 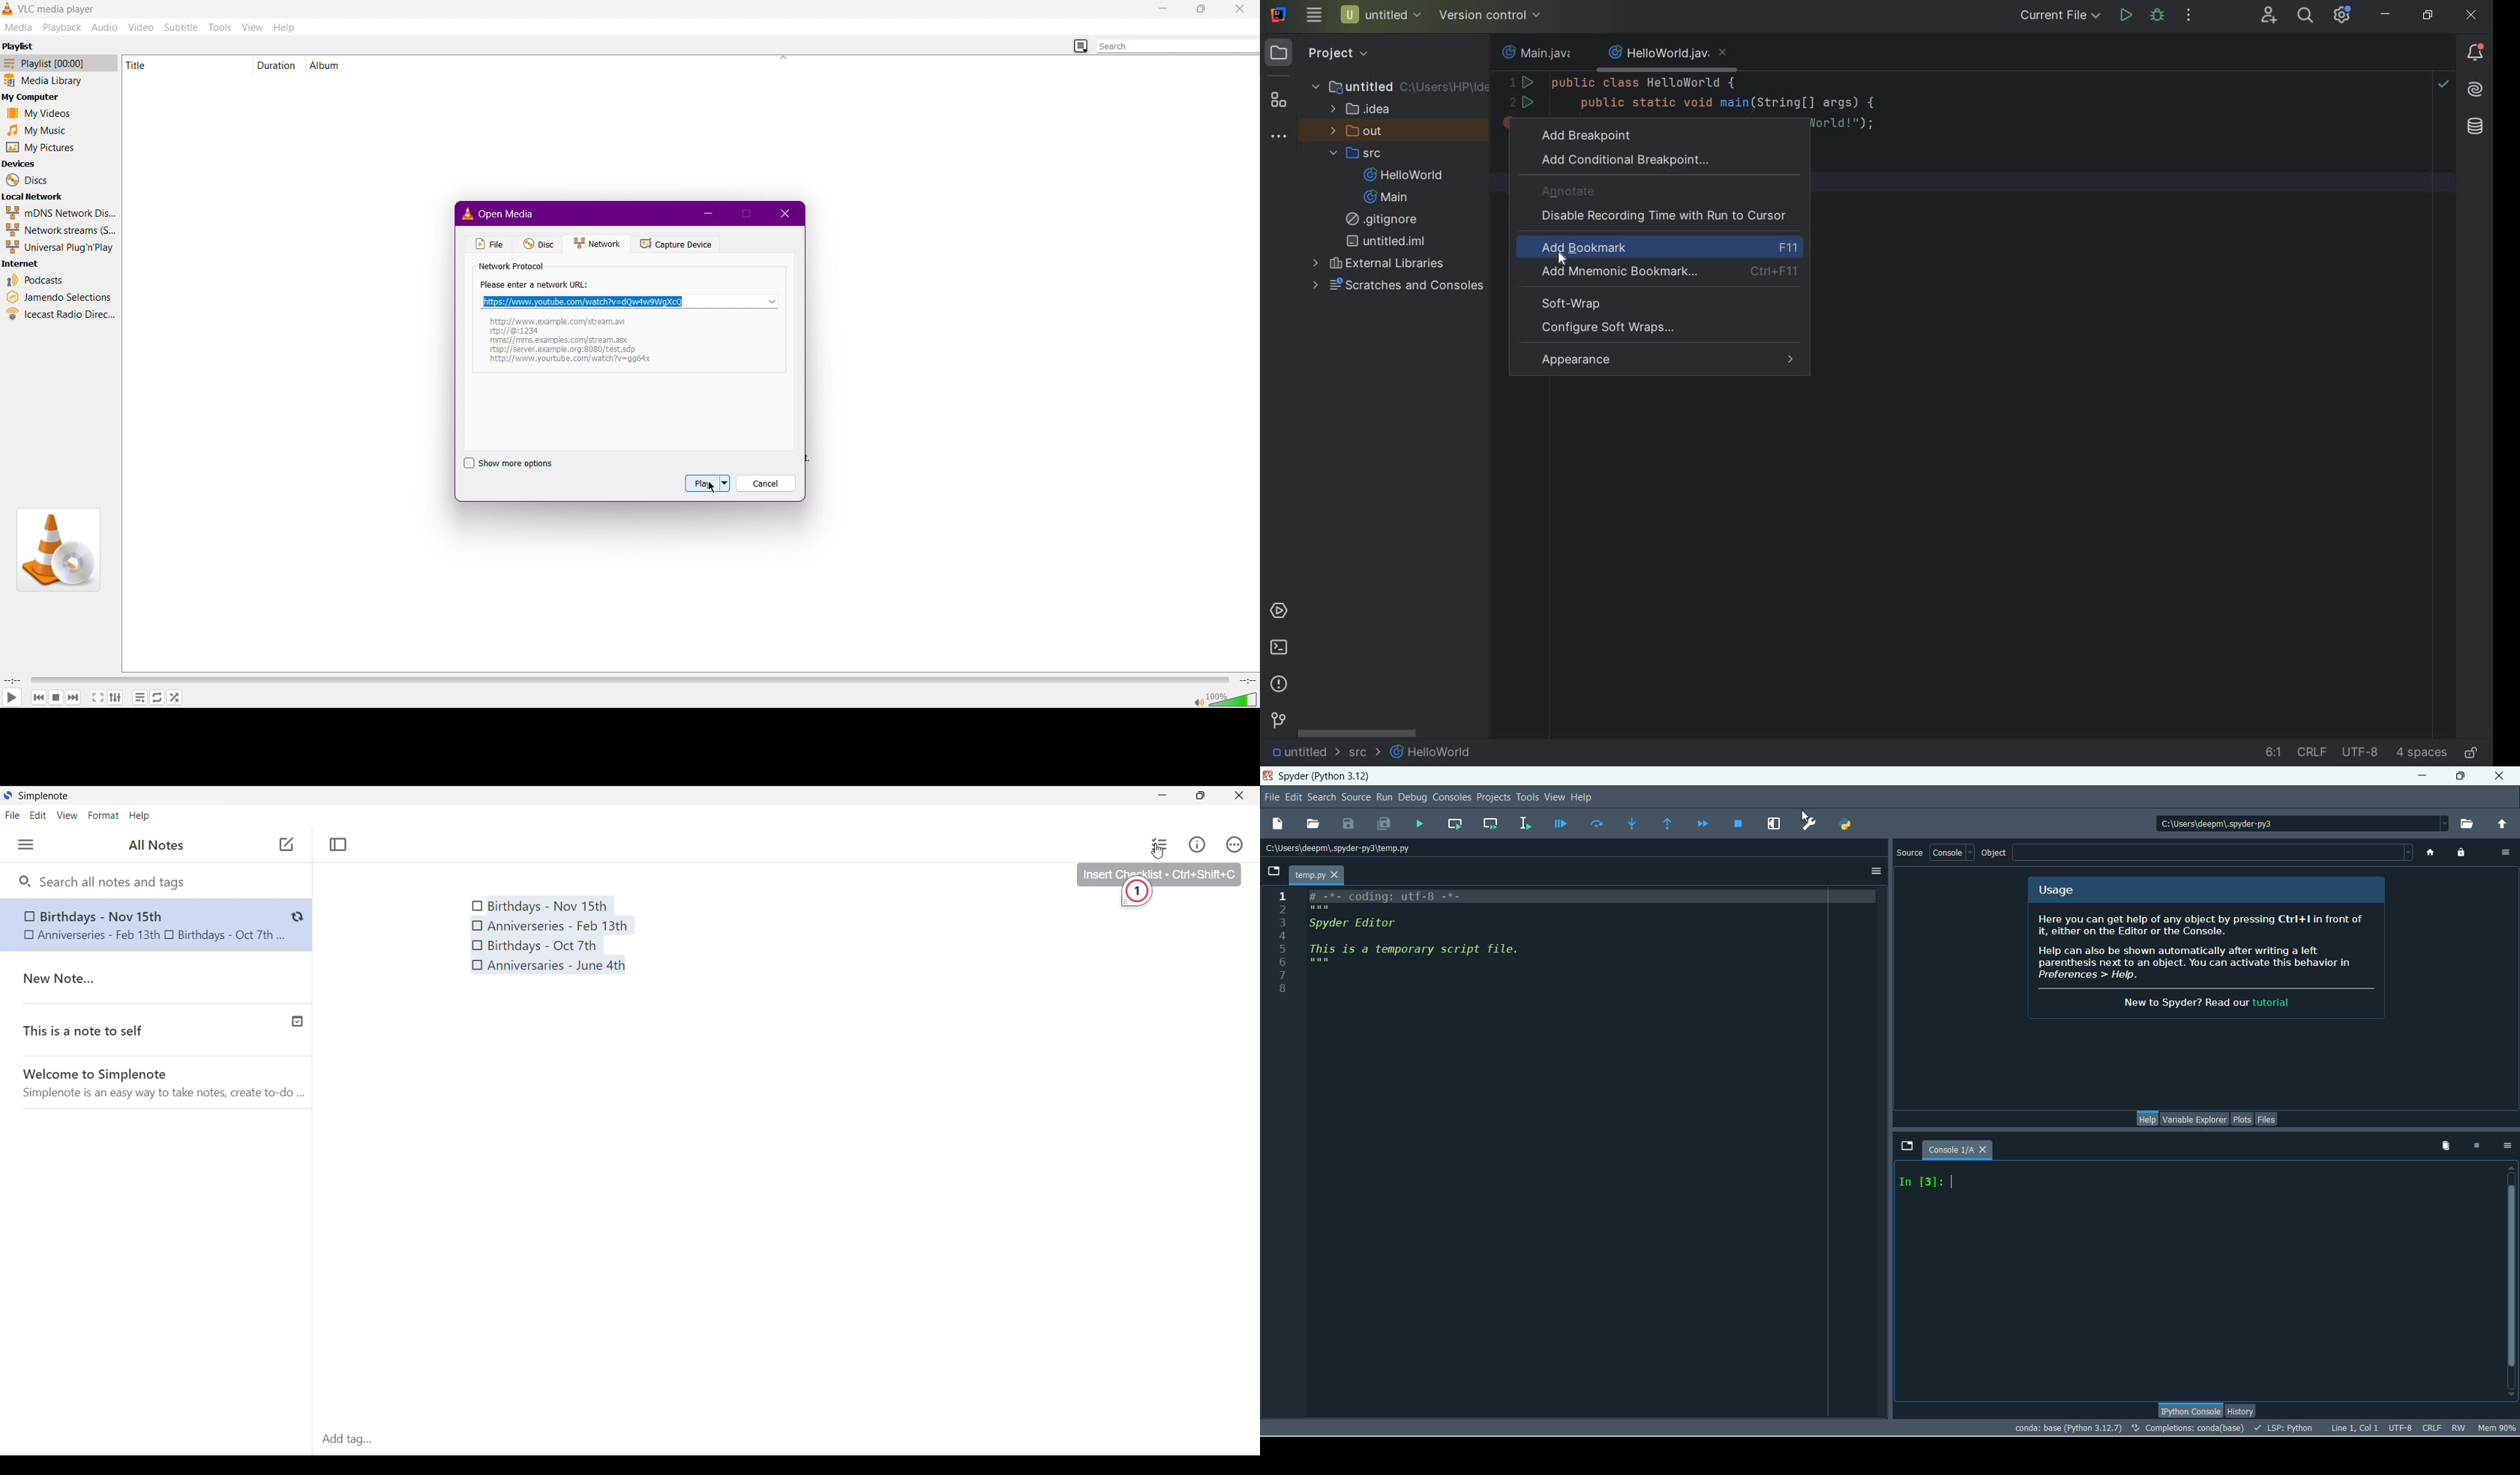 I want to click on consoles, so click(x=1452, y=797).